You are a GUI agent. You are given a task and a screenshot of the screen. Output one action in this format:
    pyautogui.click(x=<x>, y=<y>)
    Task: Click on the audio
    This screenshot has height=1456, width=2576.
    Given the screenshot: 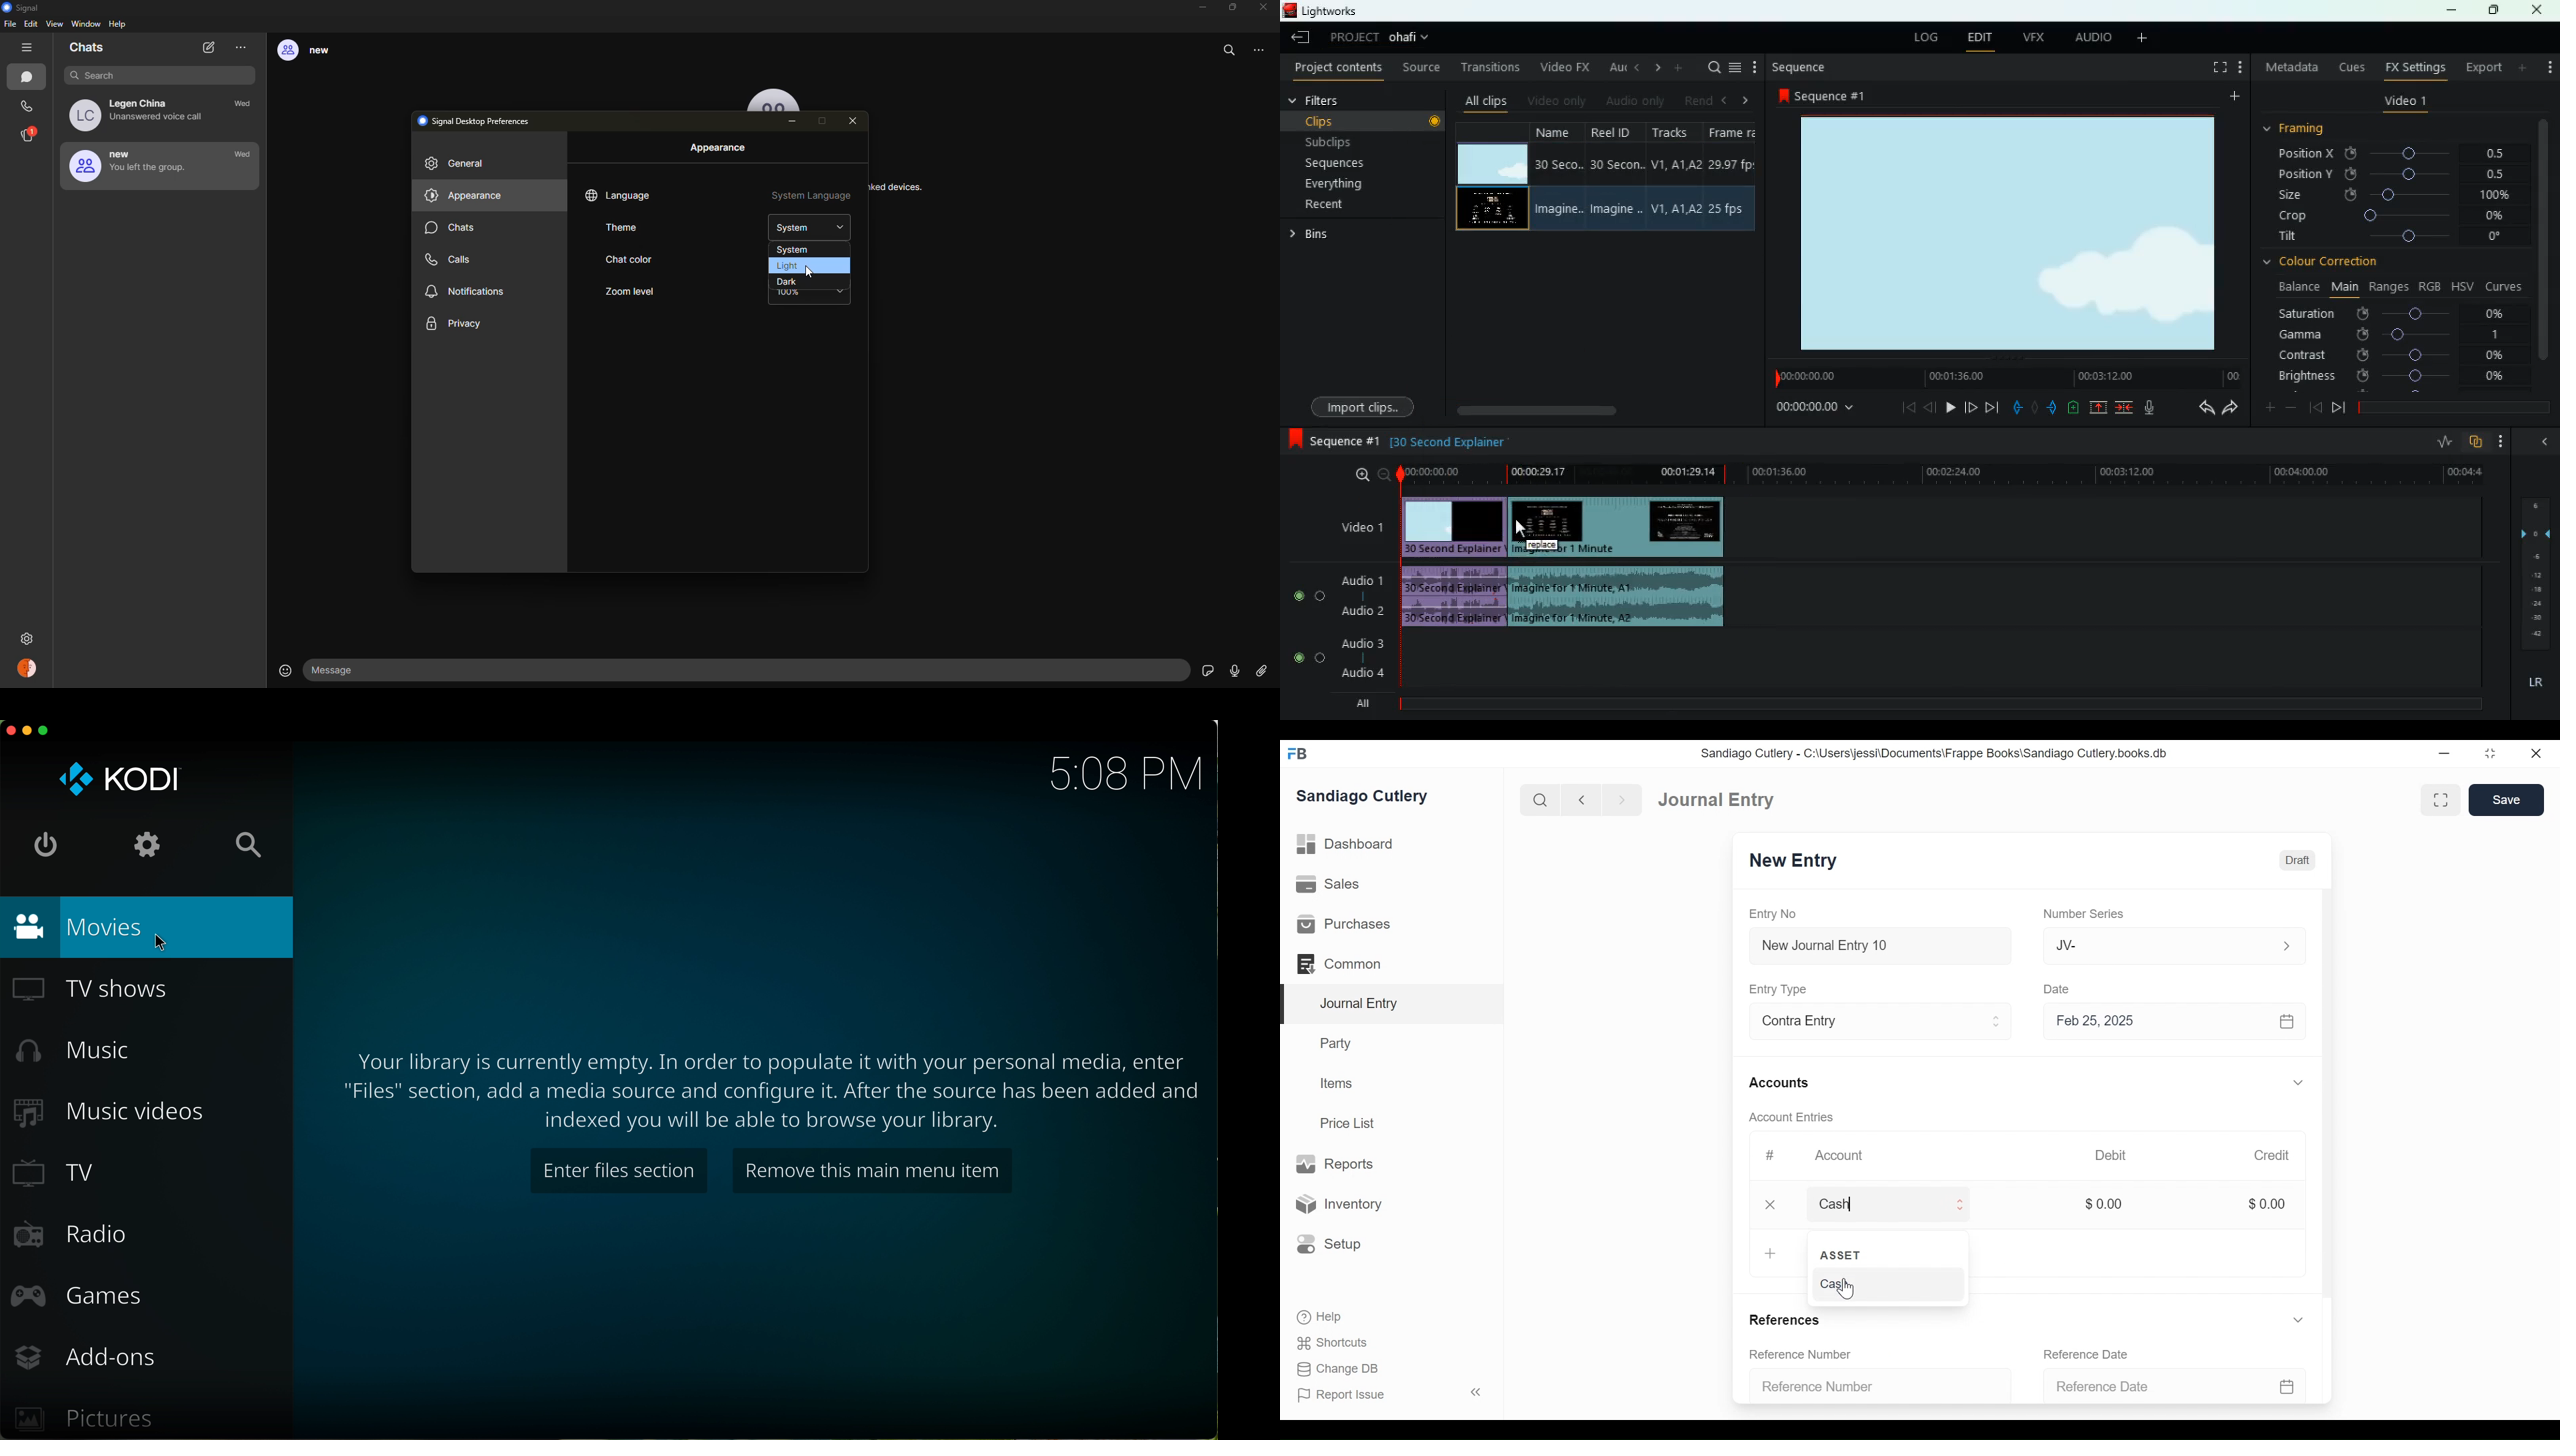 What is the action you would take?
    pyautogui.click(x=1618, y=597)
    